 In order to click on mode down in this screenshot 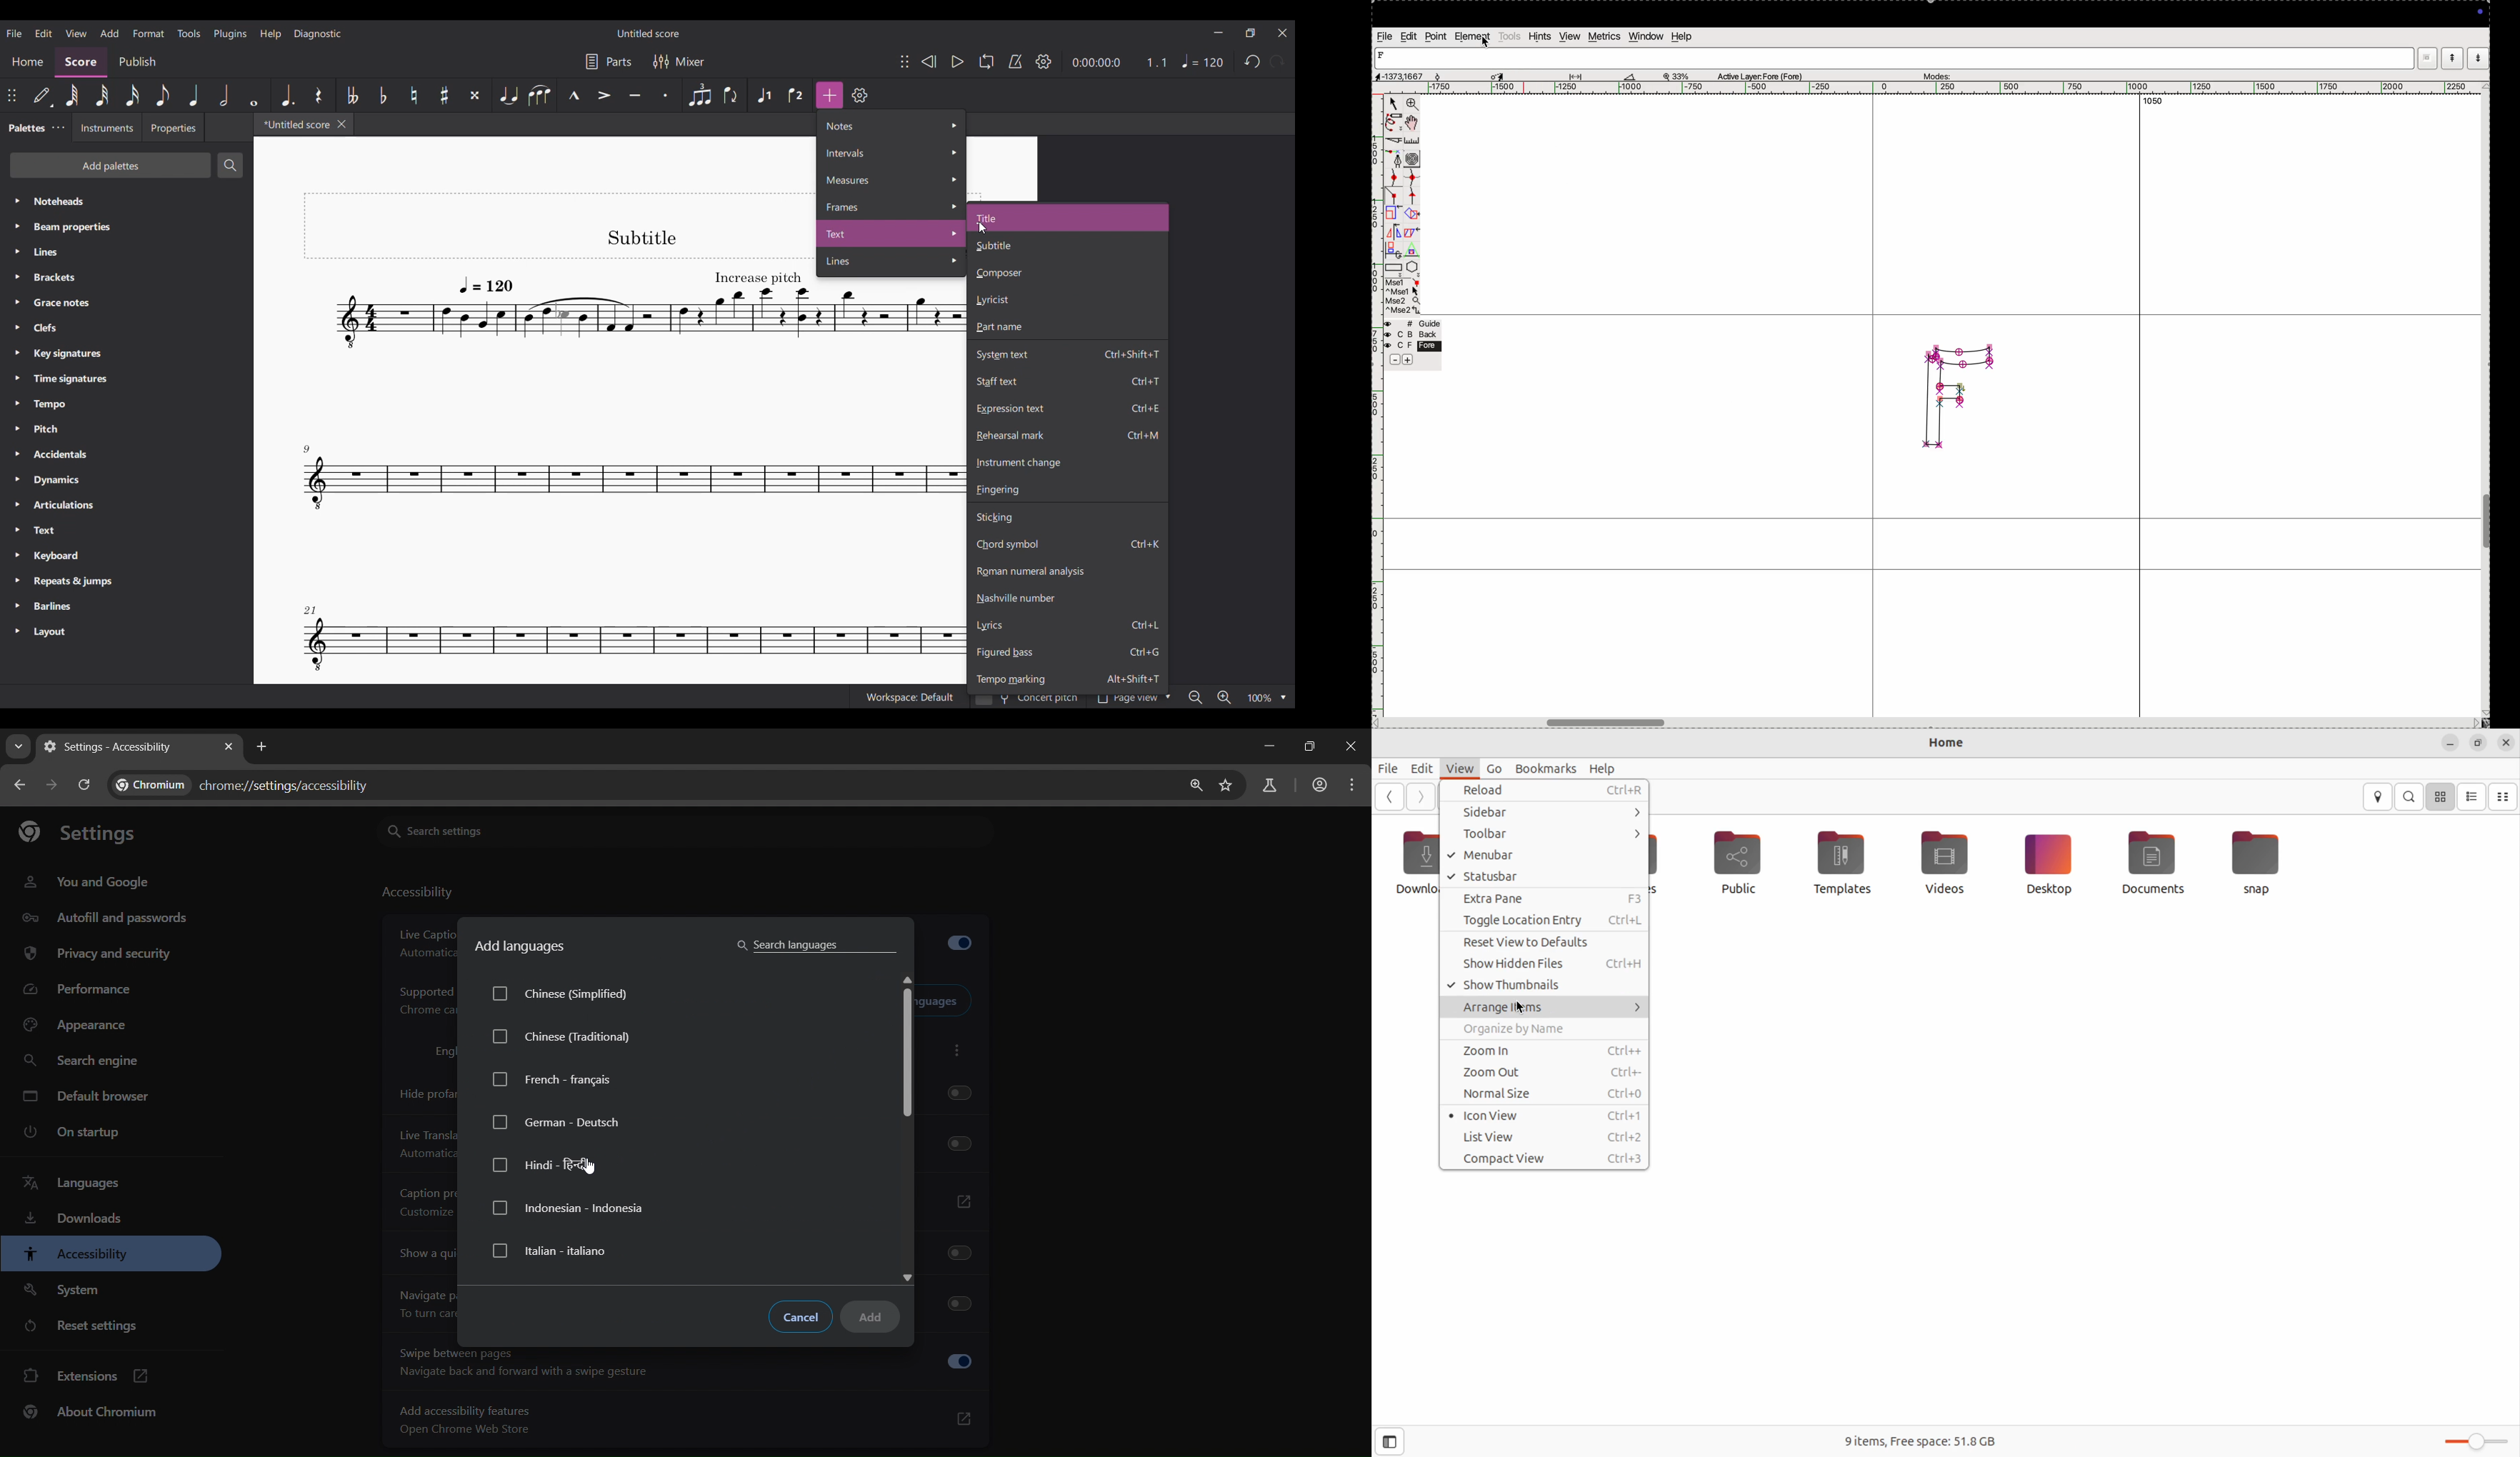, I will do `click(2479, 57)`.